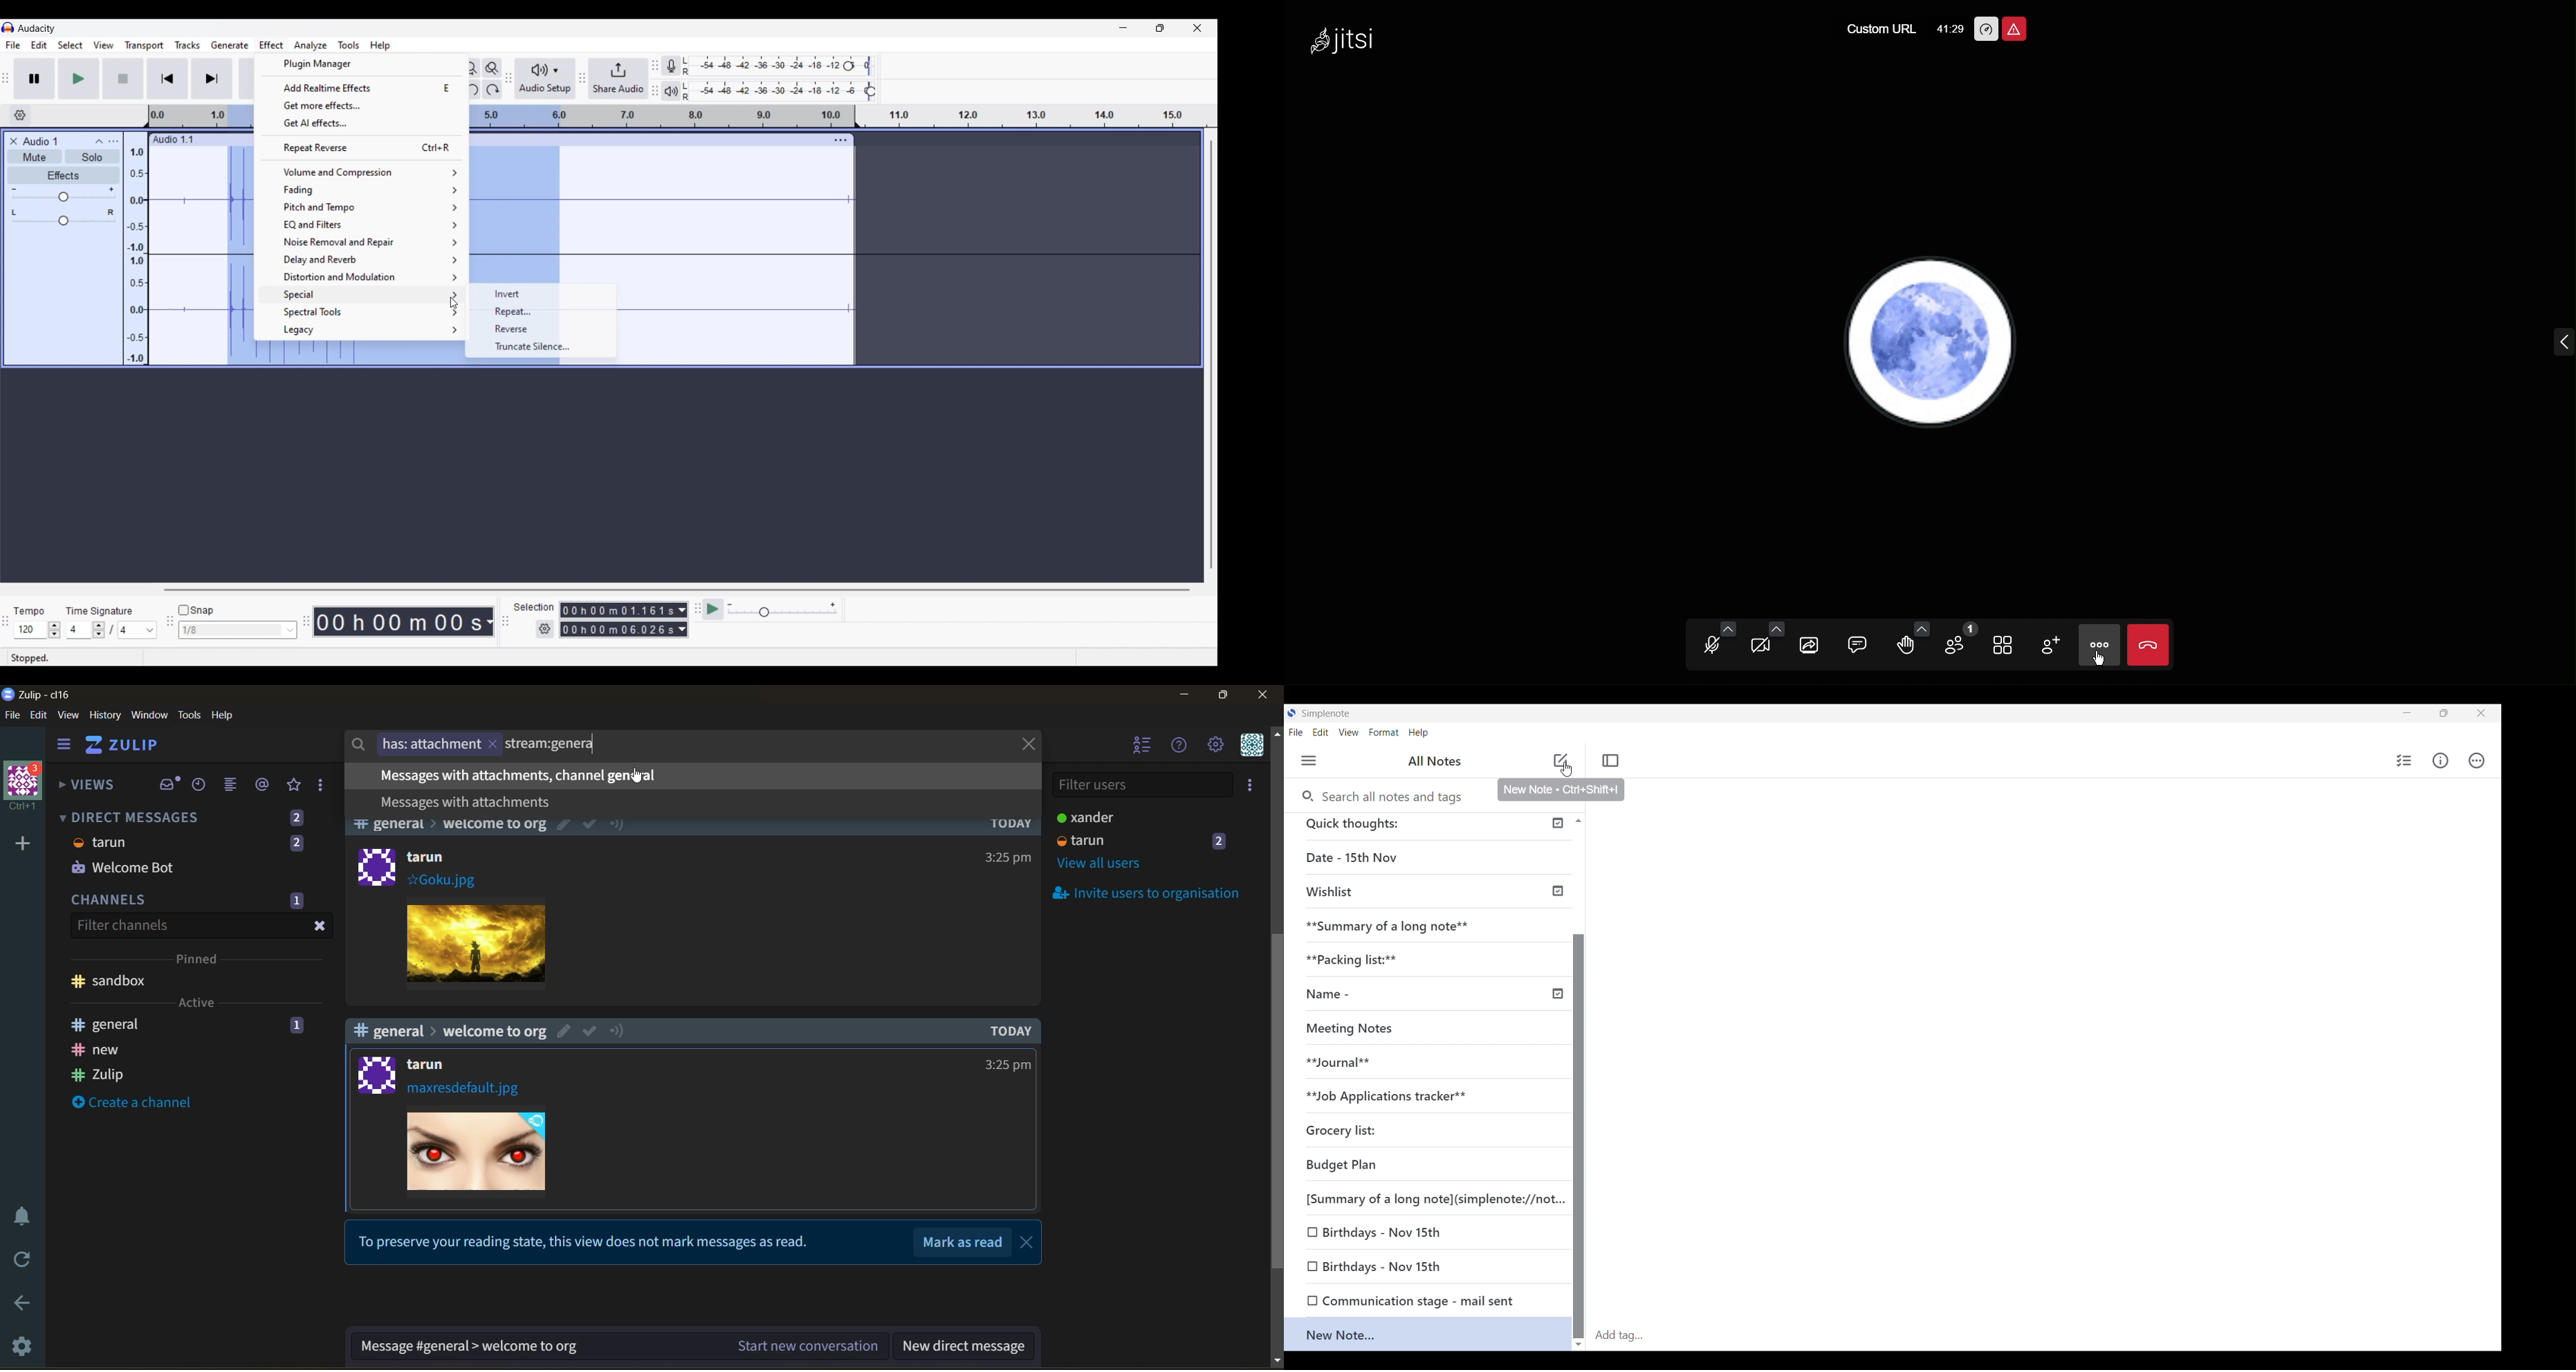  I want to click on Measurement options of selection duration, so click(682, 620).